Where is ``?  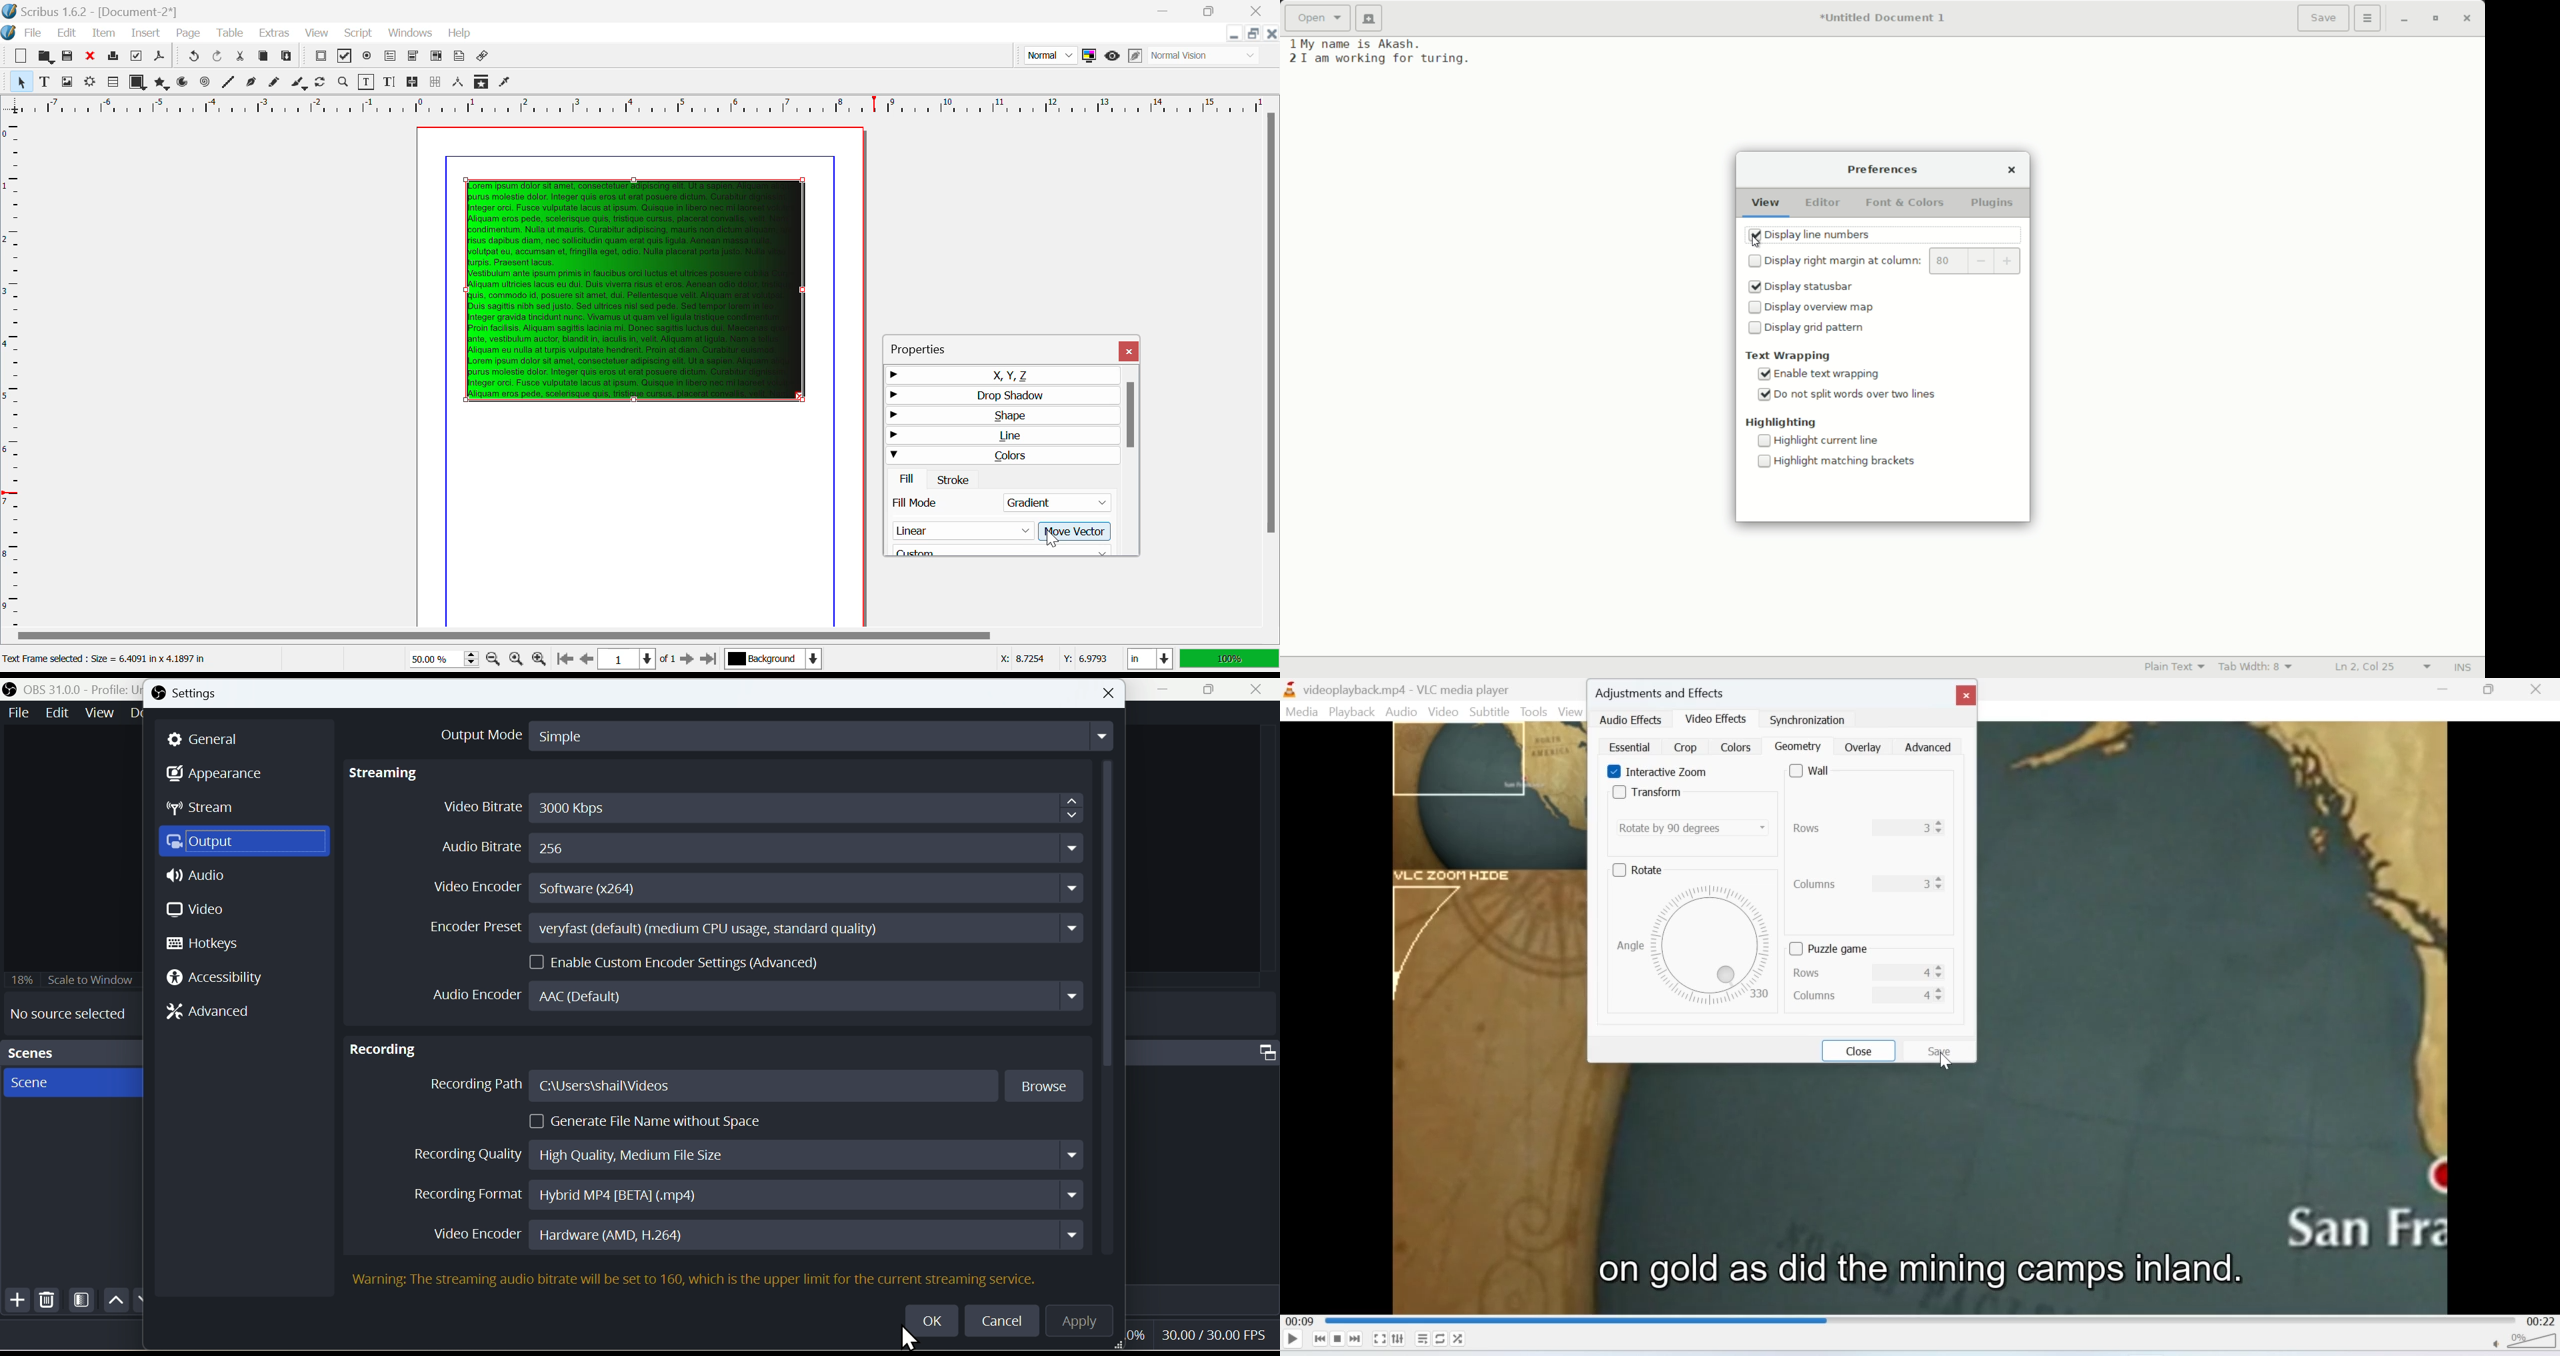
 is located at coordinates (1110, 693).